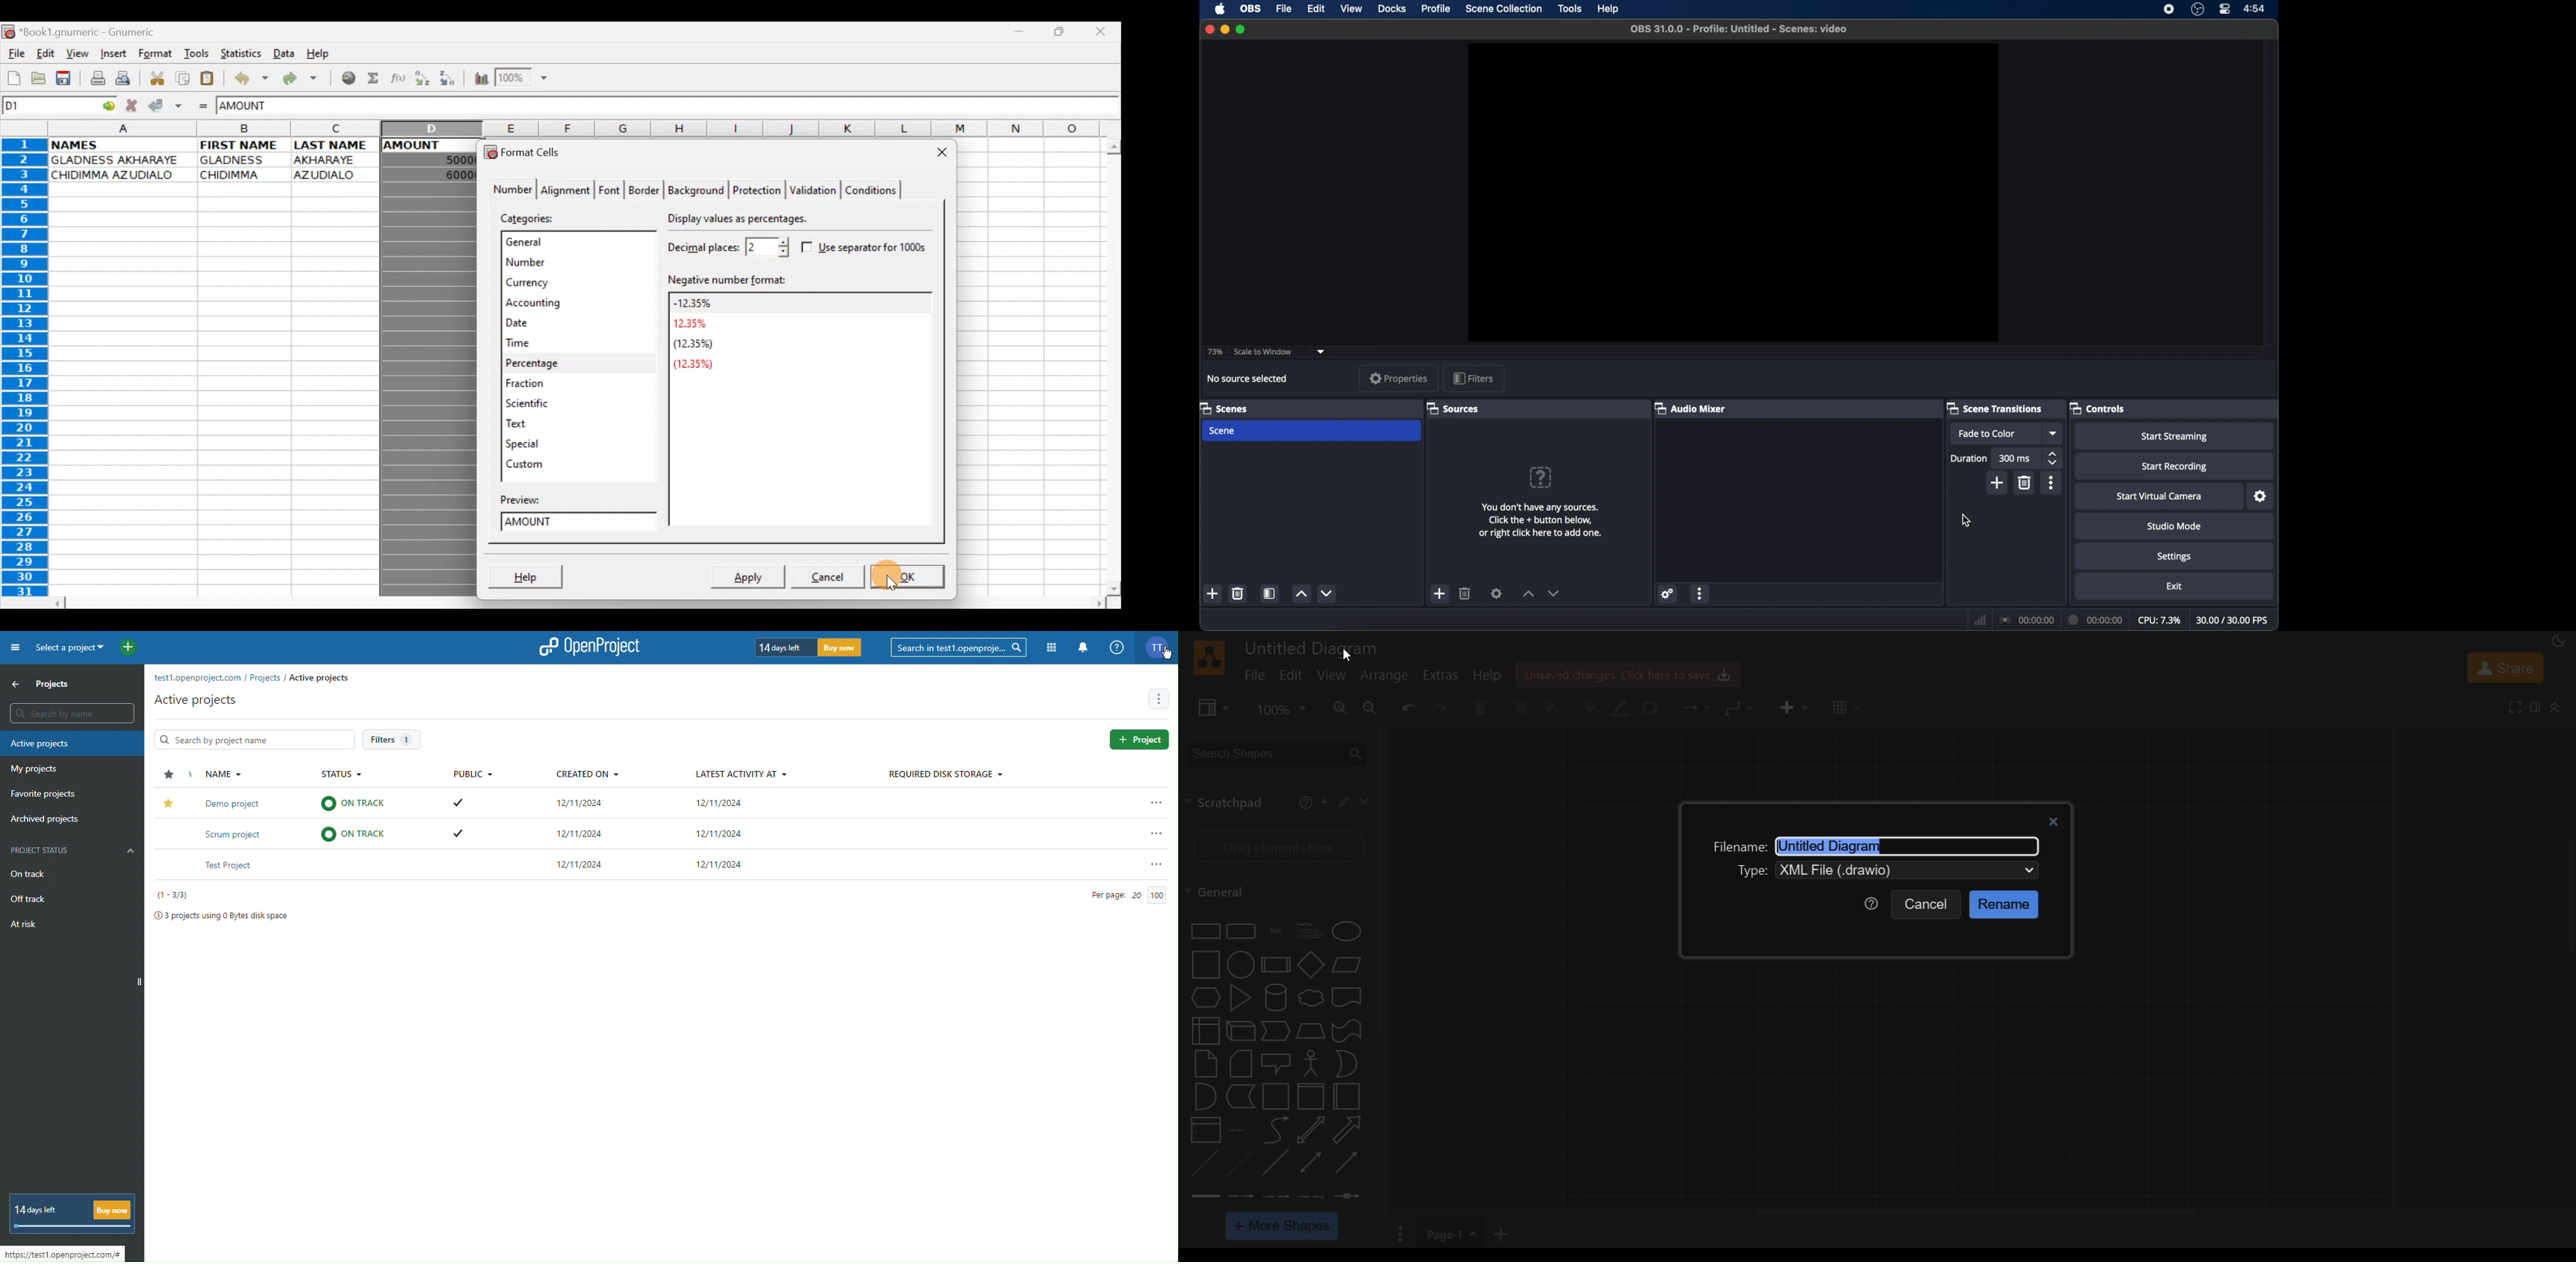 This screenshot has height=1288, width=2576. Describe the element at coordinates (1283, 1227) in the screenshot. I see `more shapes` at that location.